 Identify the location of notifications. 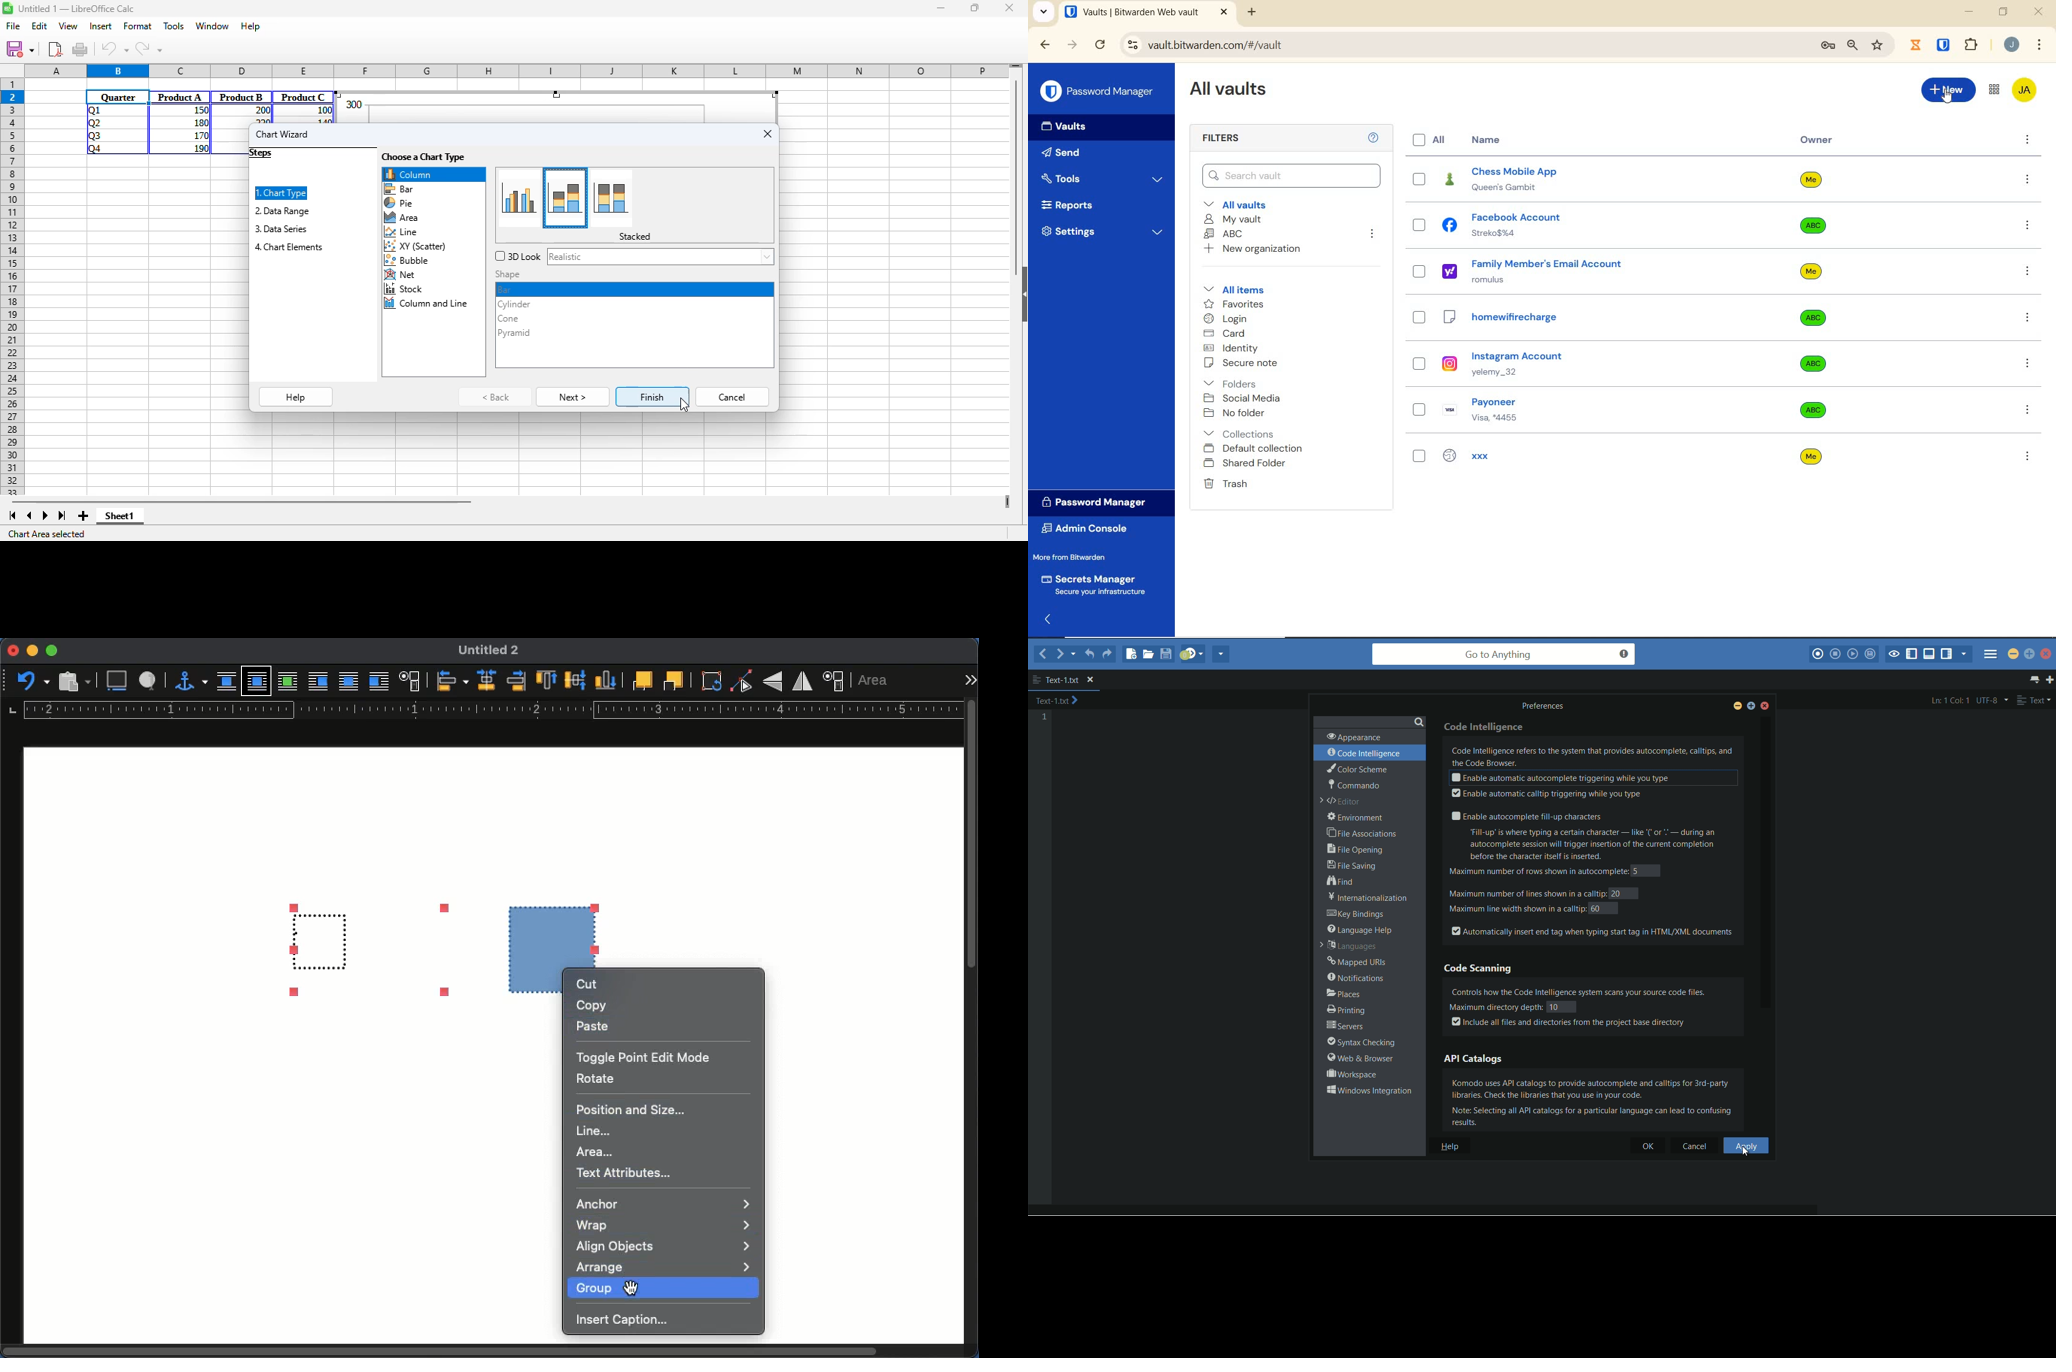
(1355, 978).